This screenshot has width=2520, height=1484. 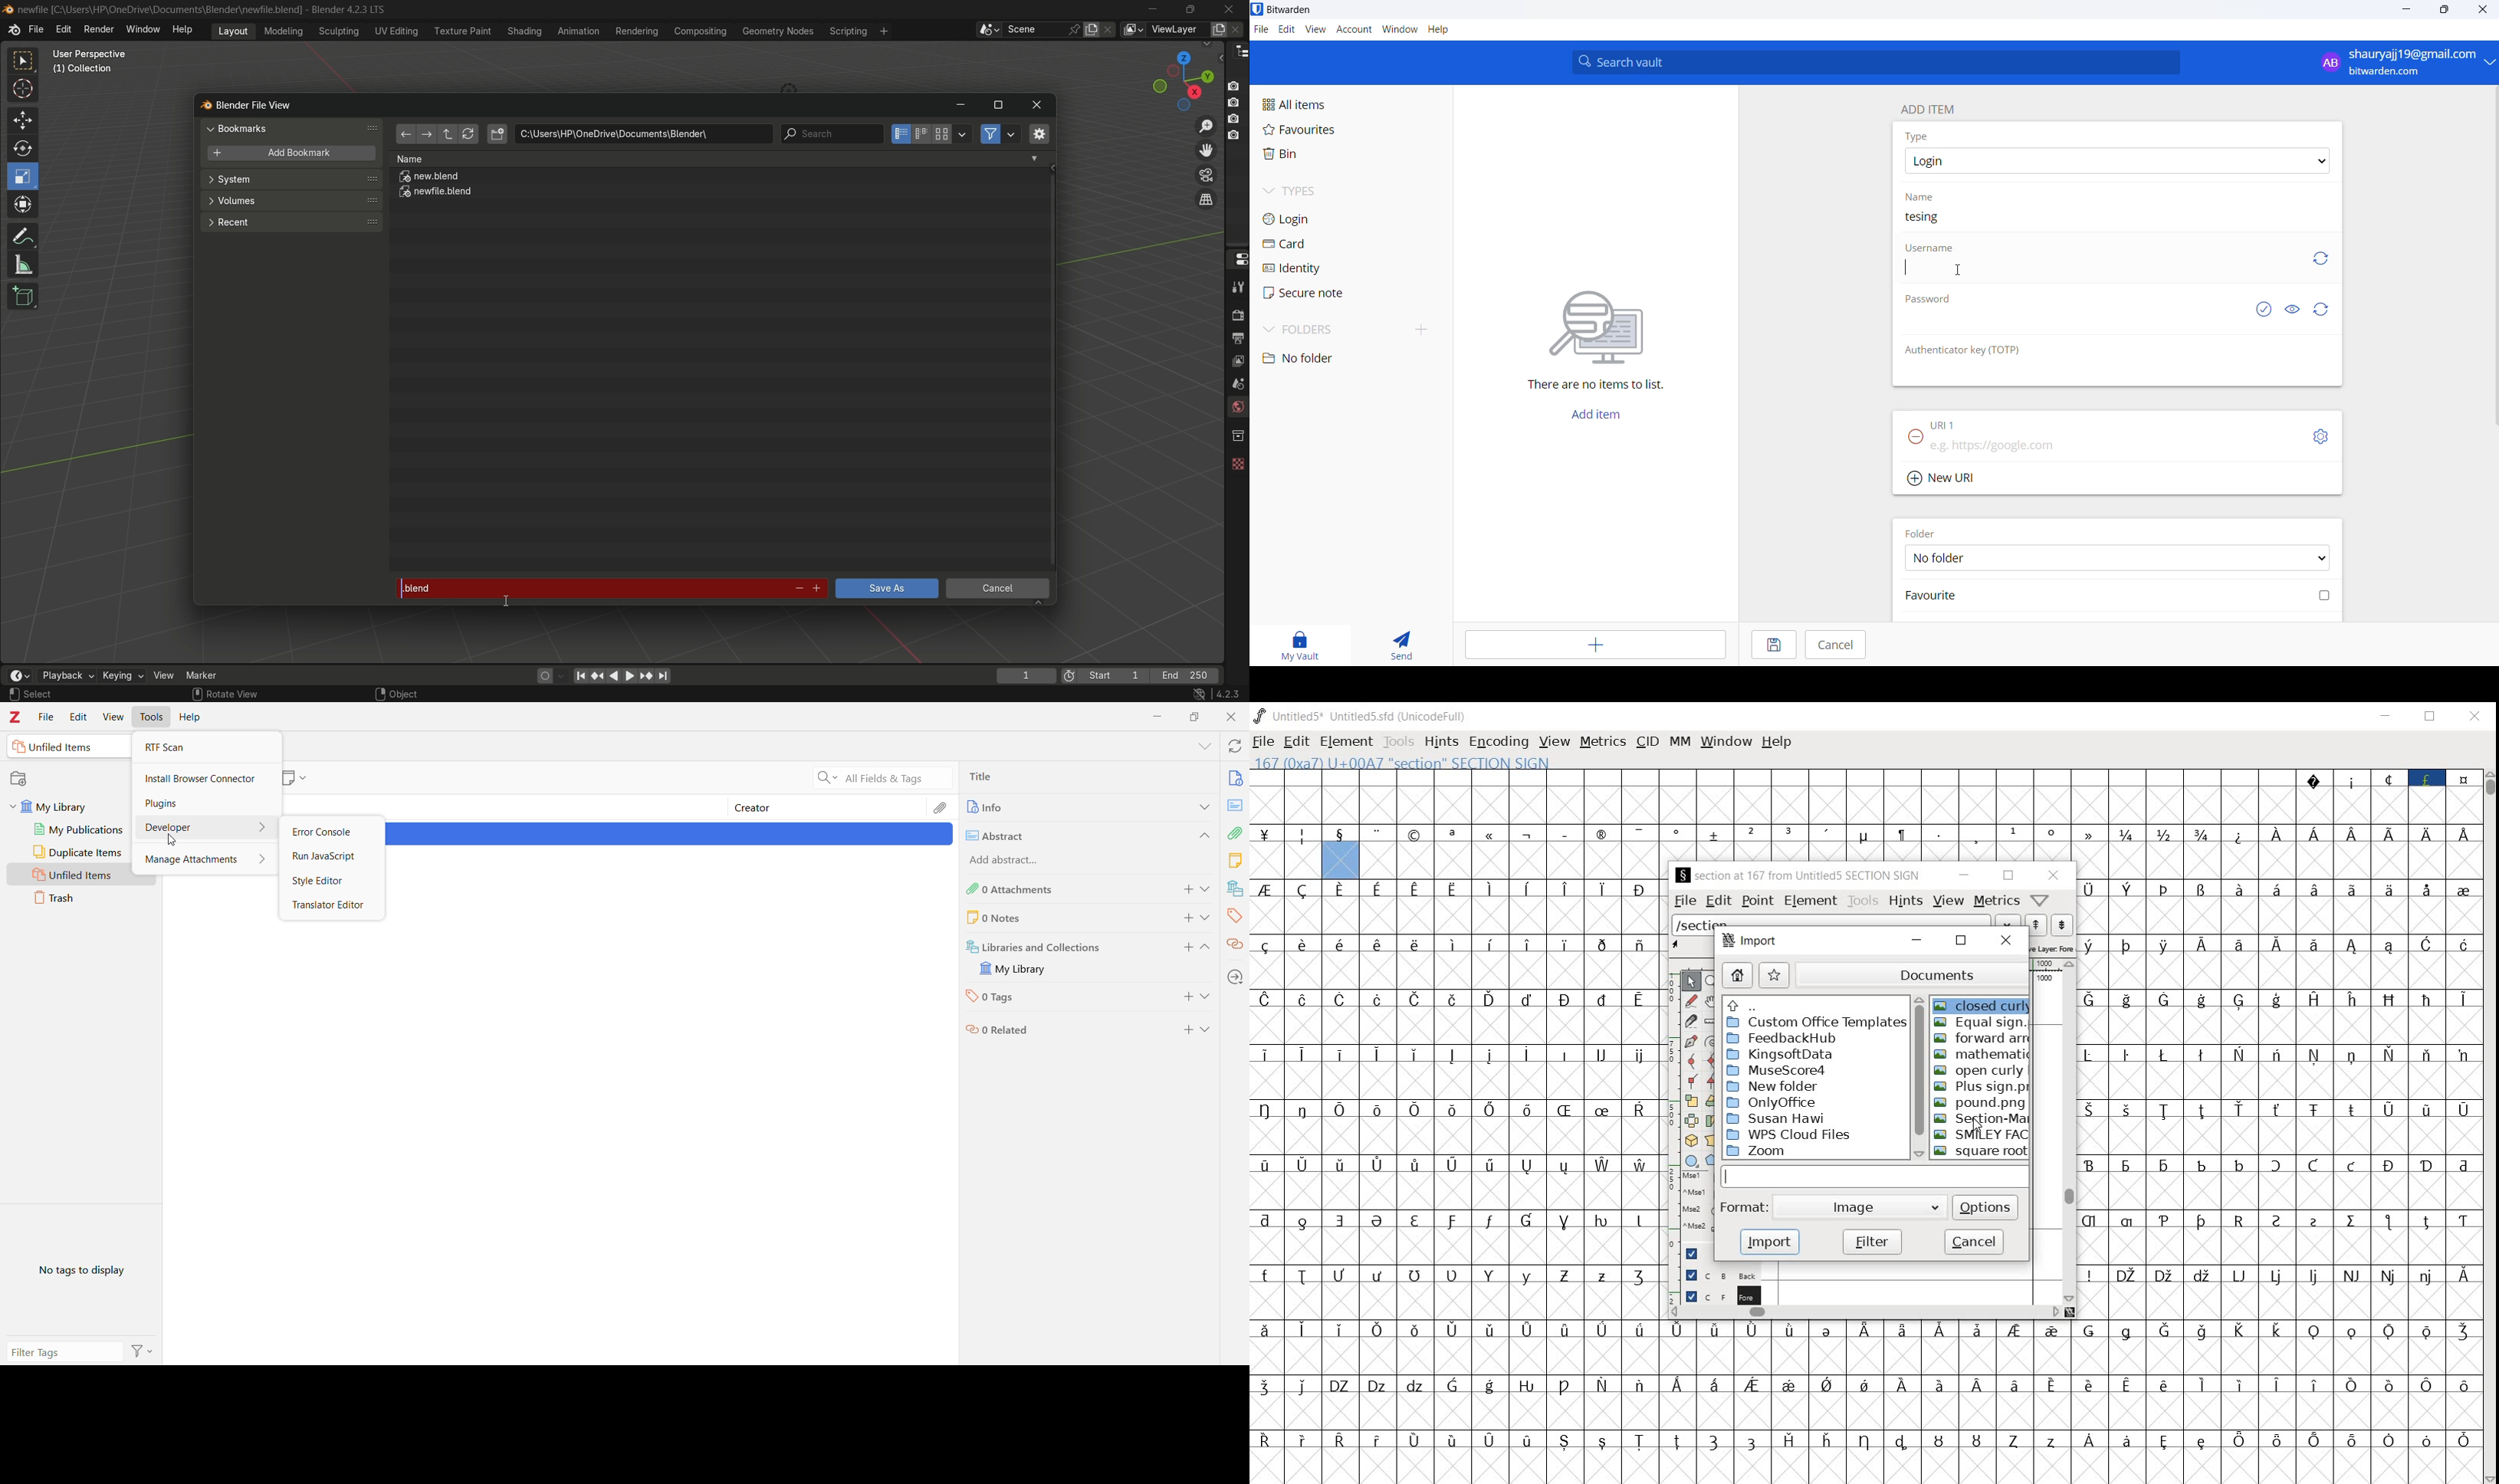 I want to click on show the previous word on the list, so click(x=2062, y=925).